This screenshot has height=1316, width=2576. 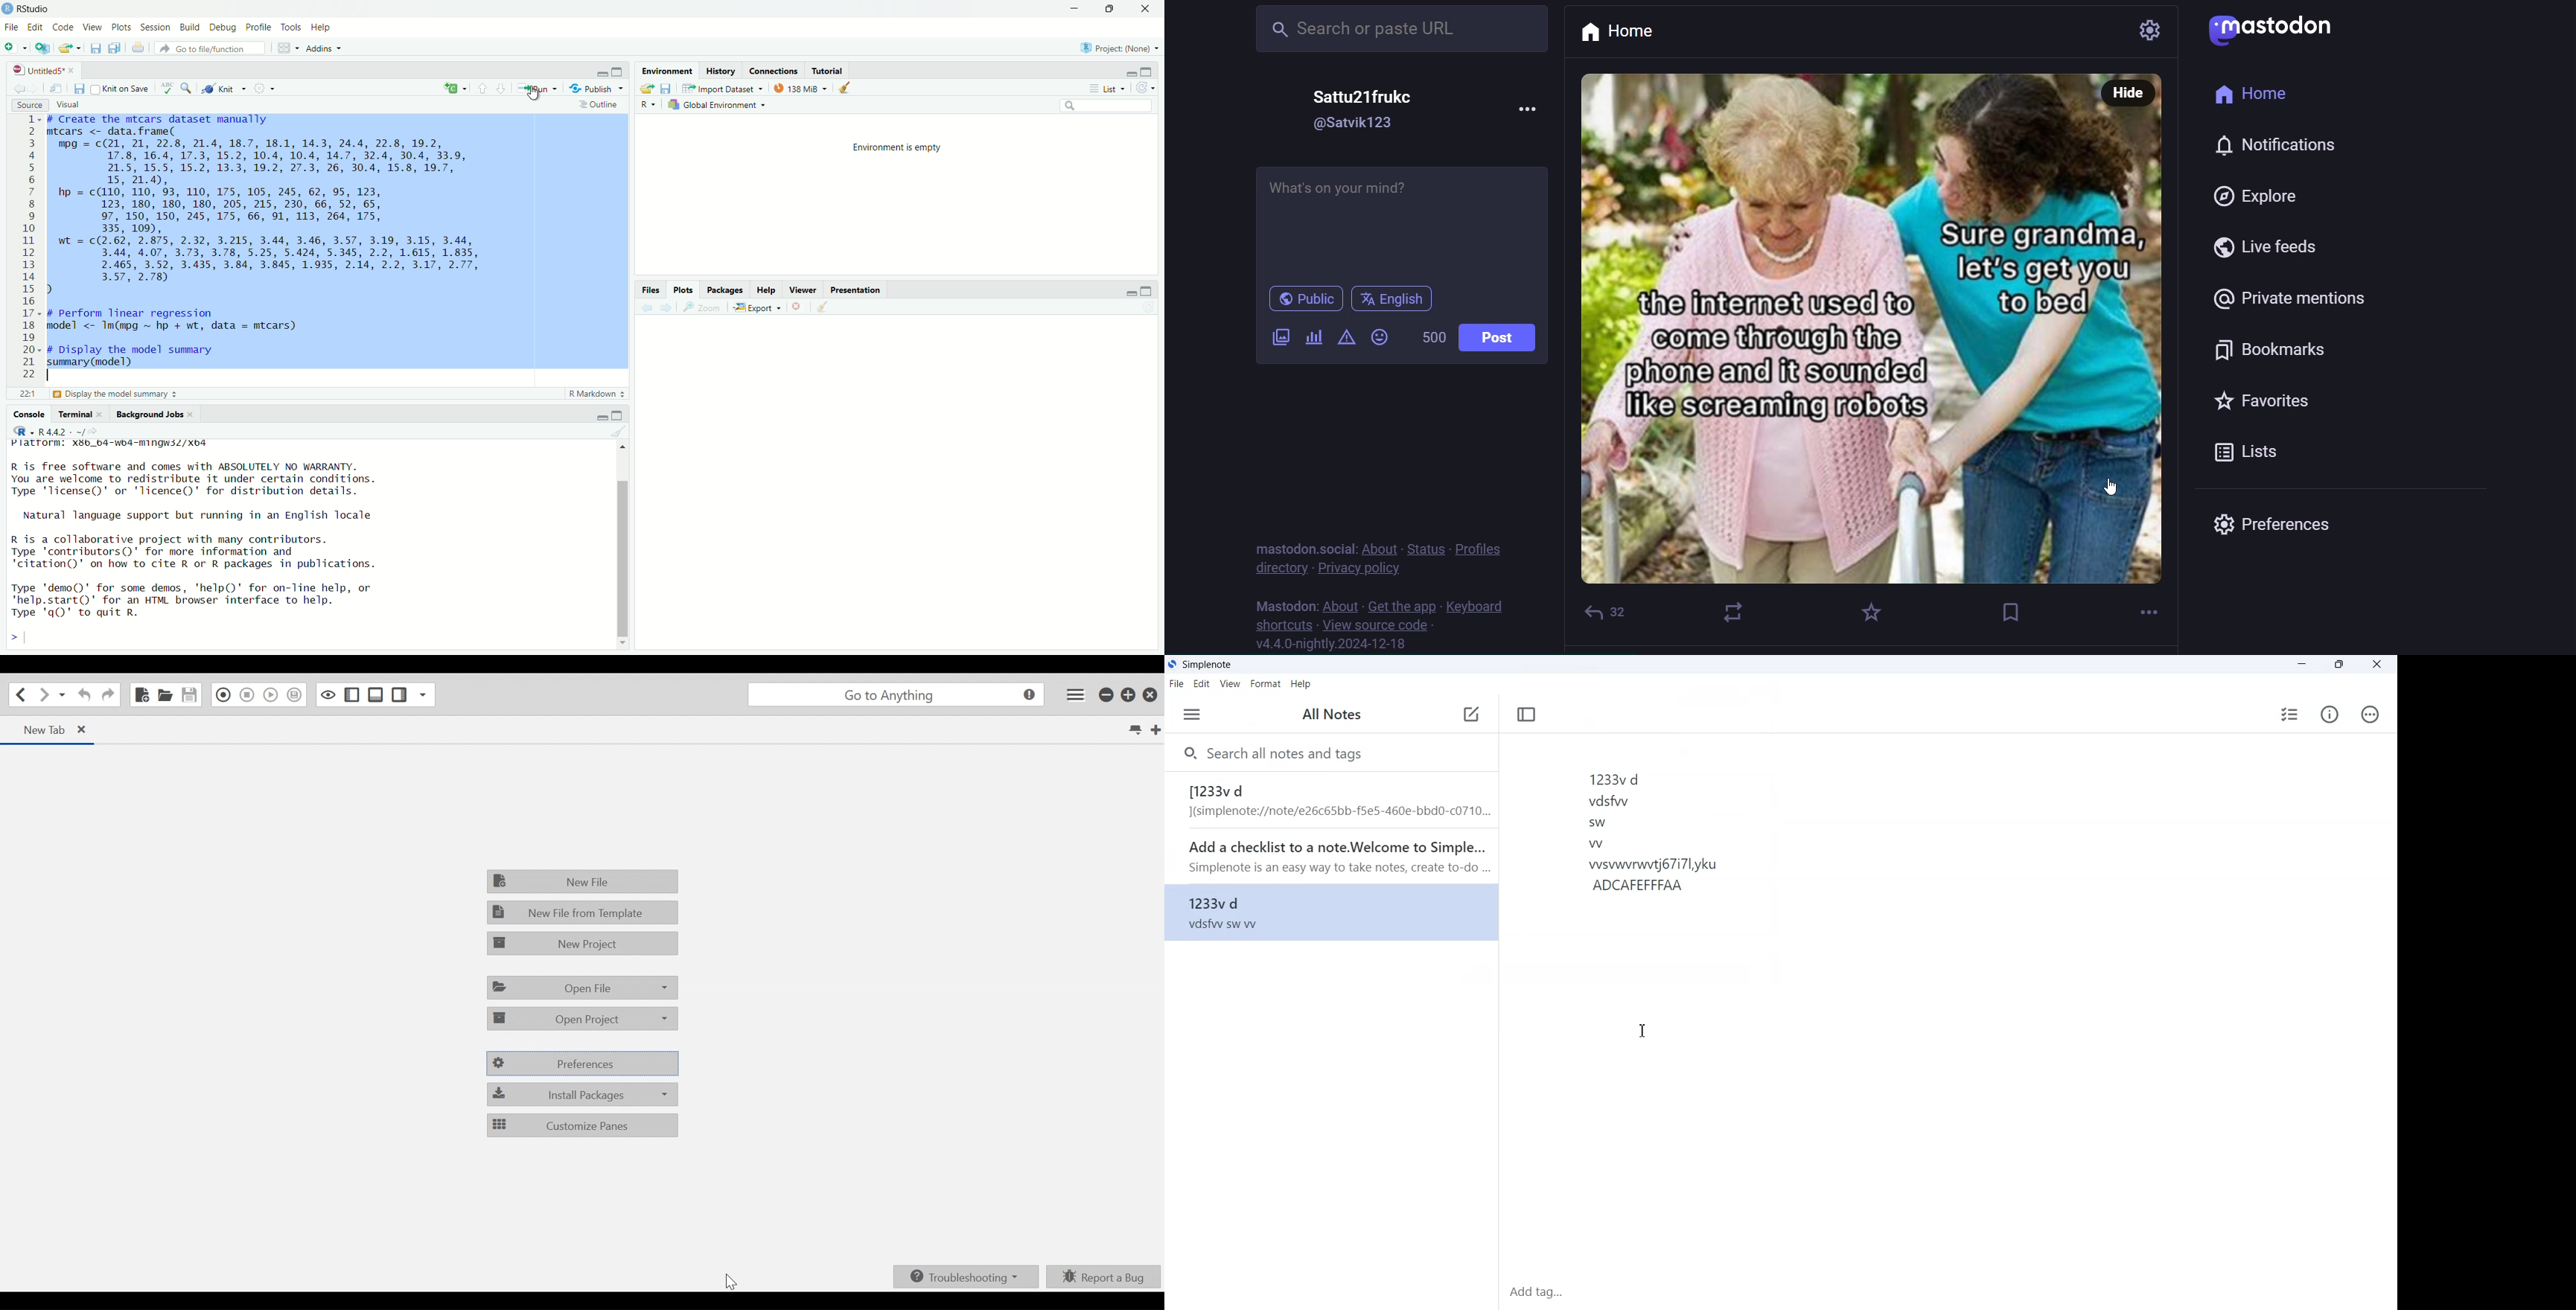 I want to click on Troubleshooting, so click(x=967, y=1275).